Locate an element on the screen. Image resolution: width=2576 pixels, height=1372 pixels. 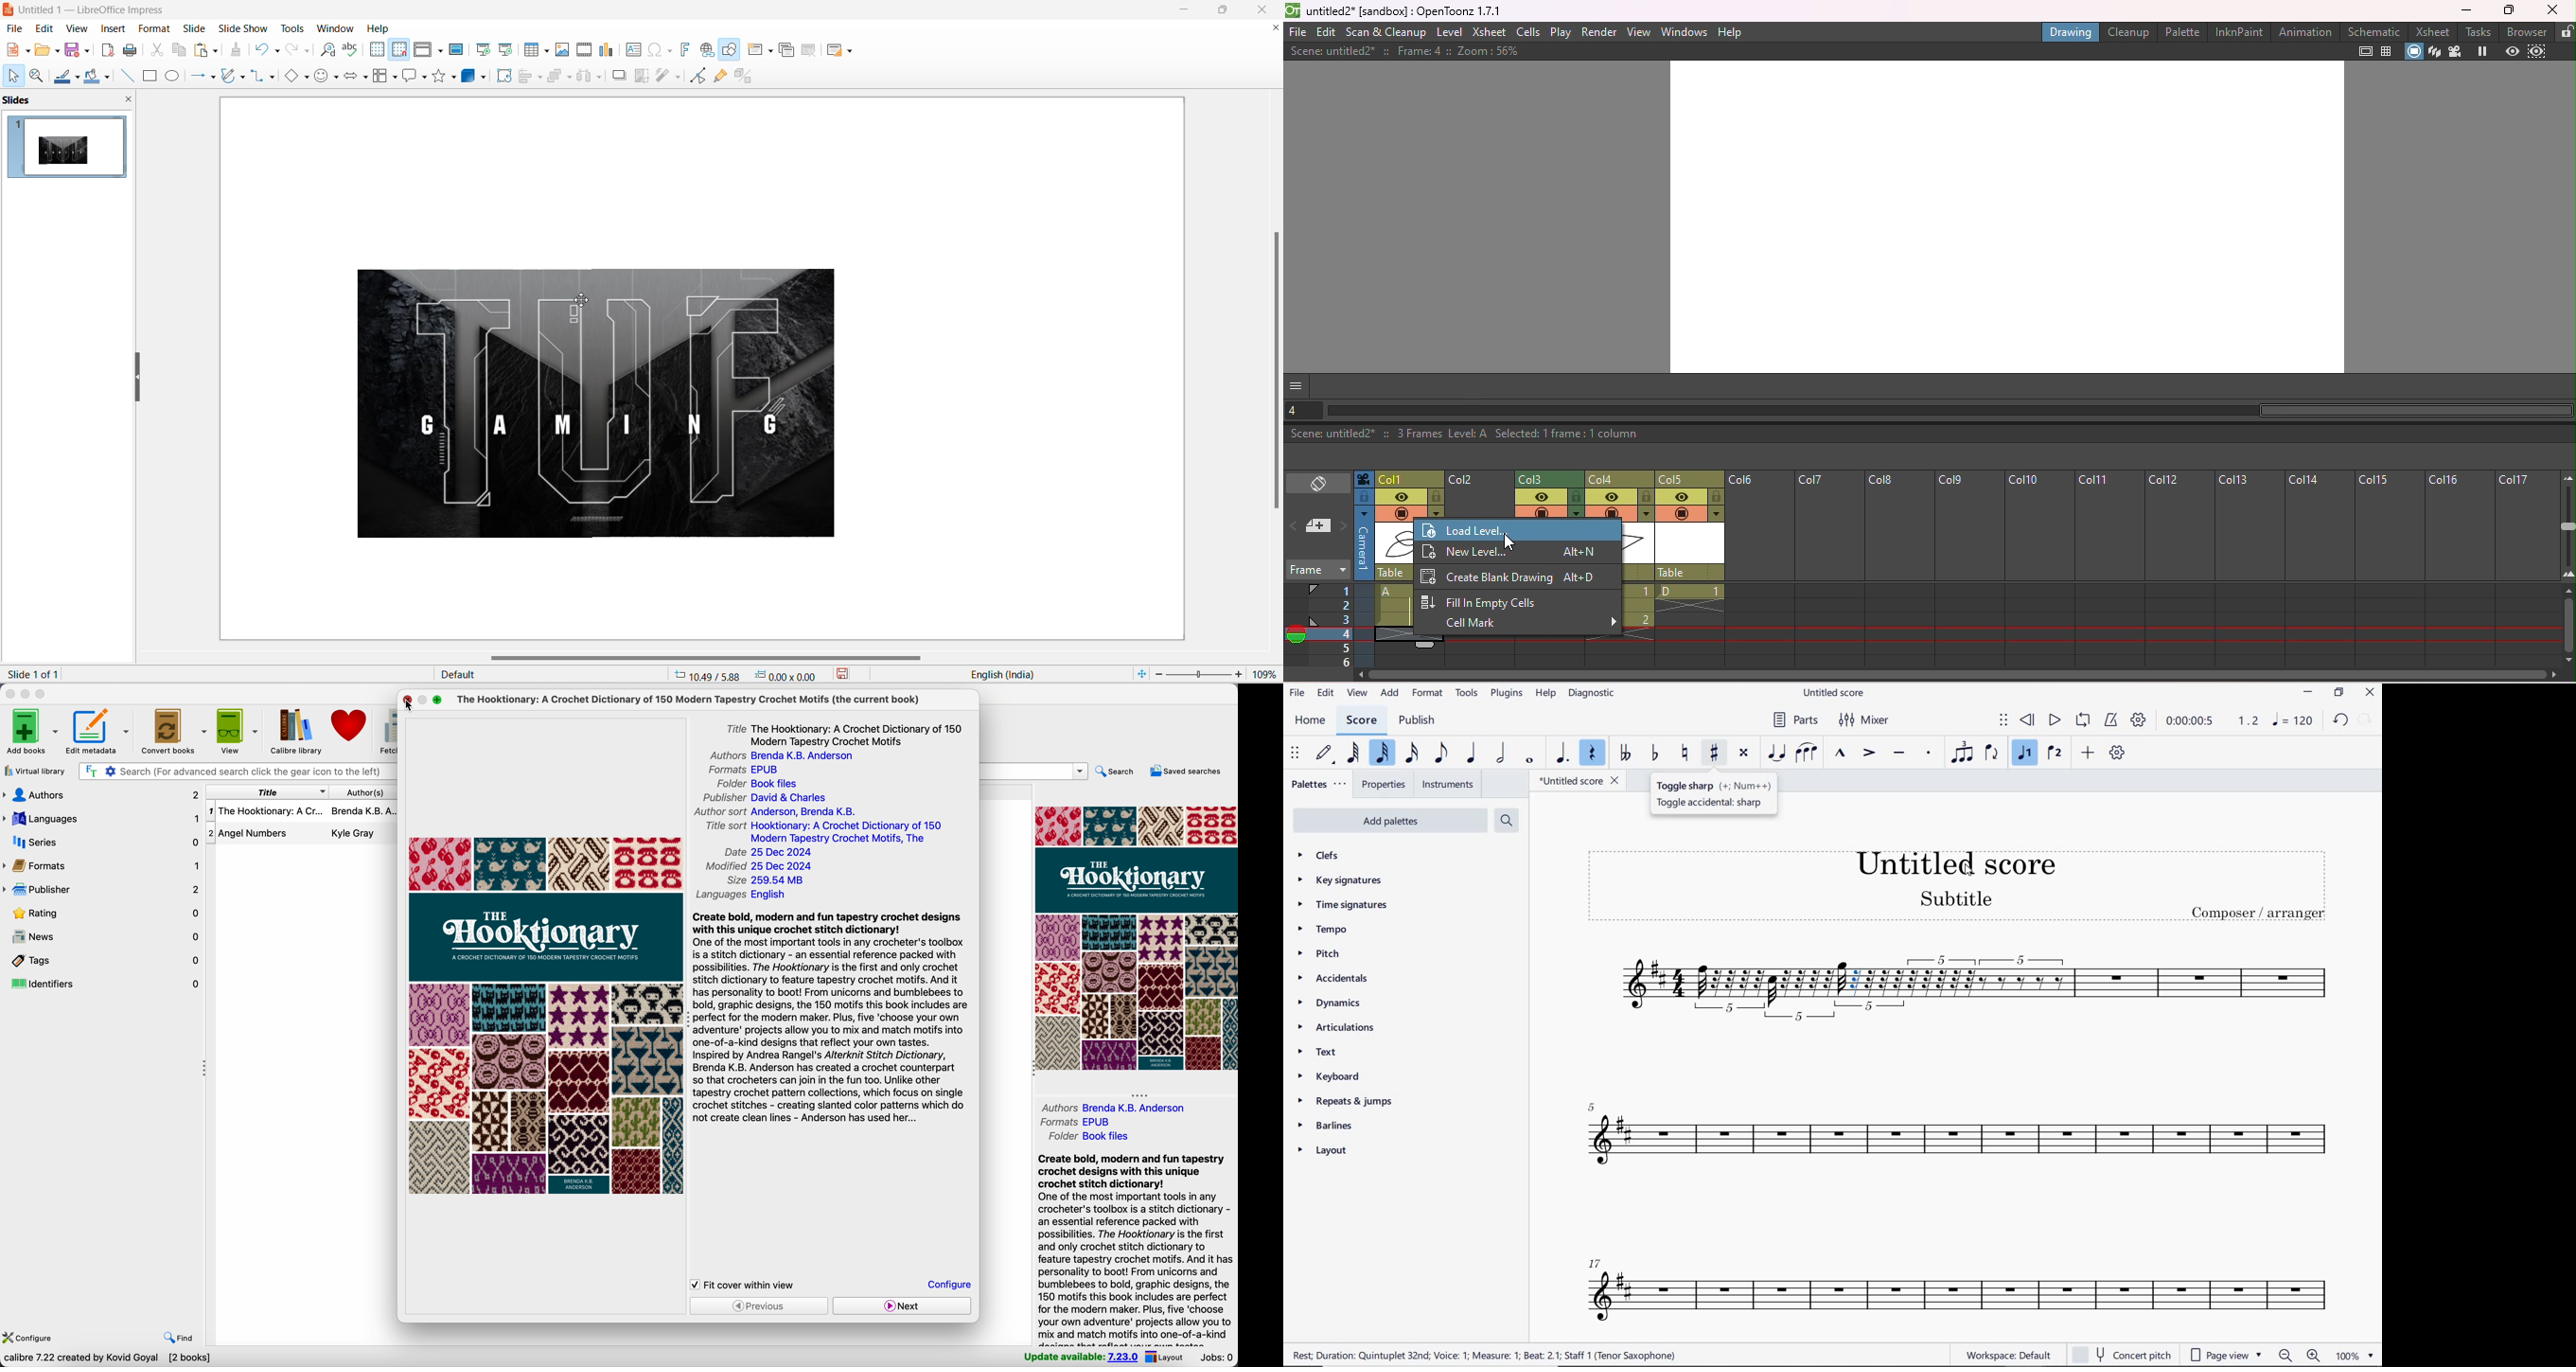
PITCH is located at coordinates (1335, 953).